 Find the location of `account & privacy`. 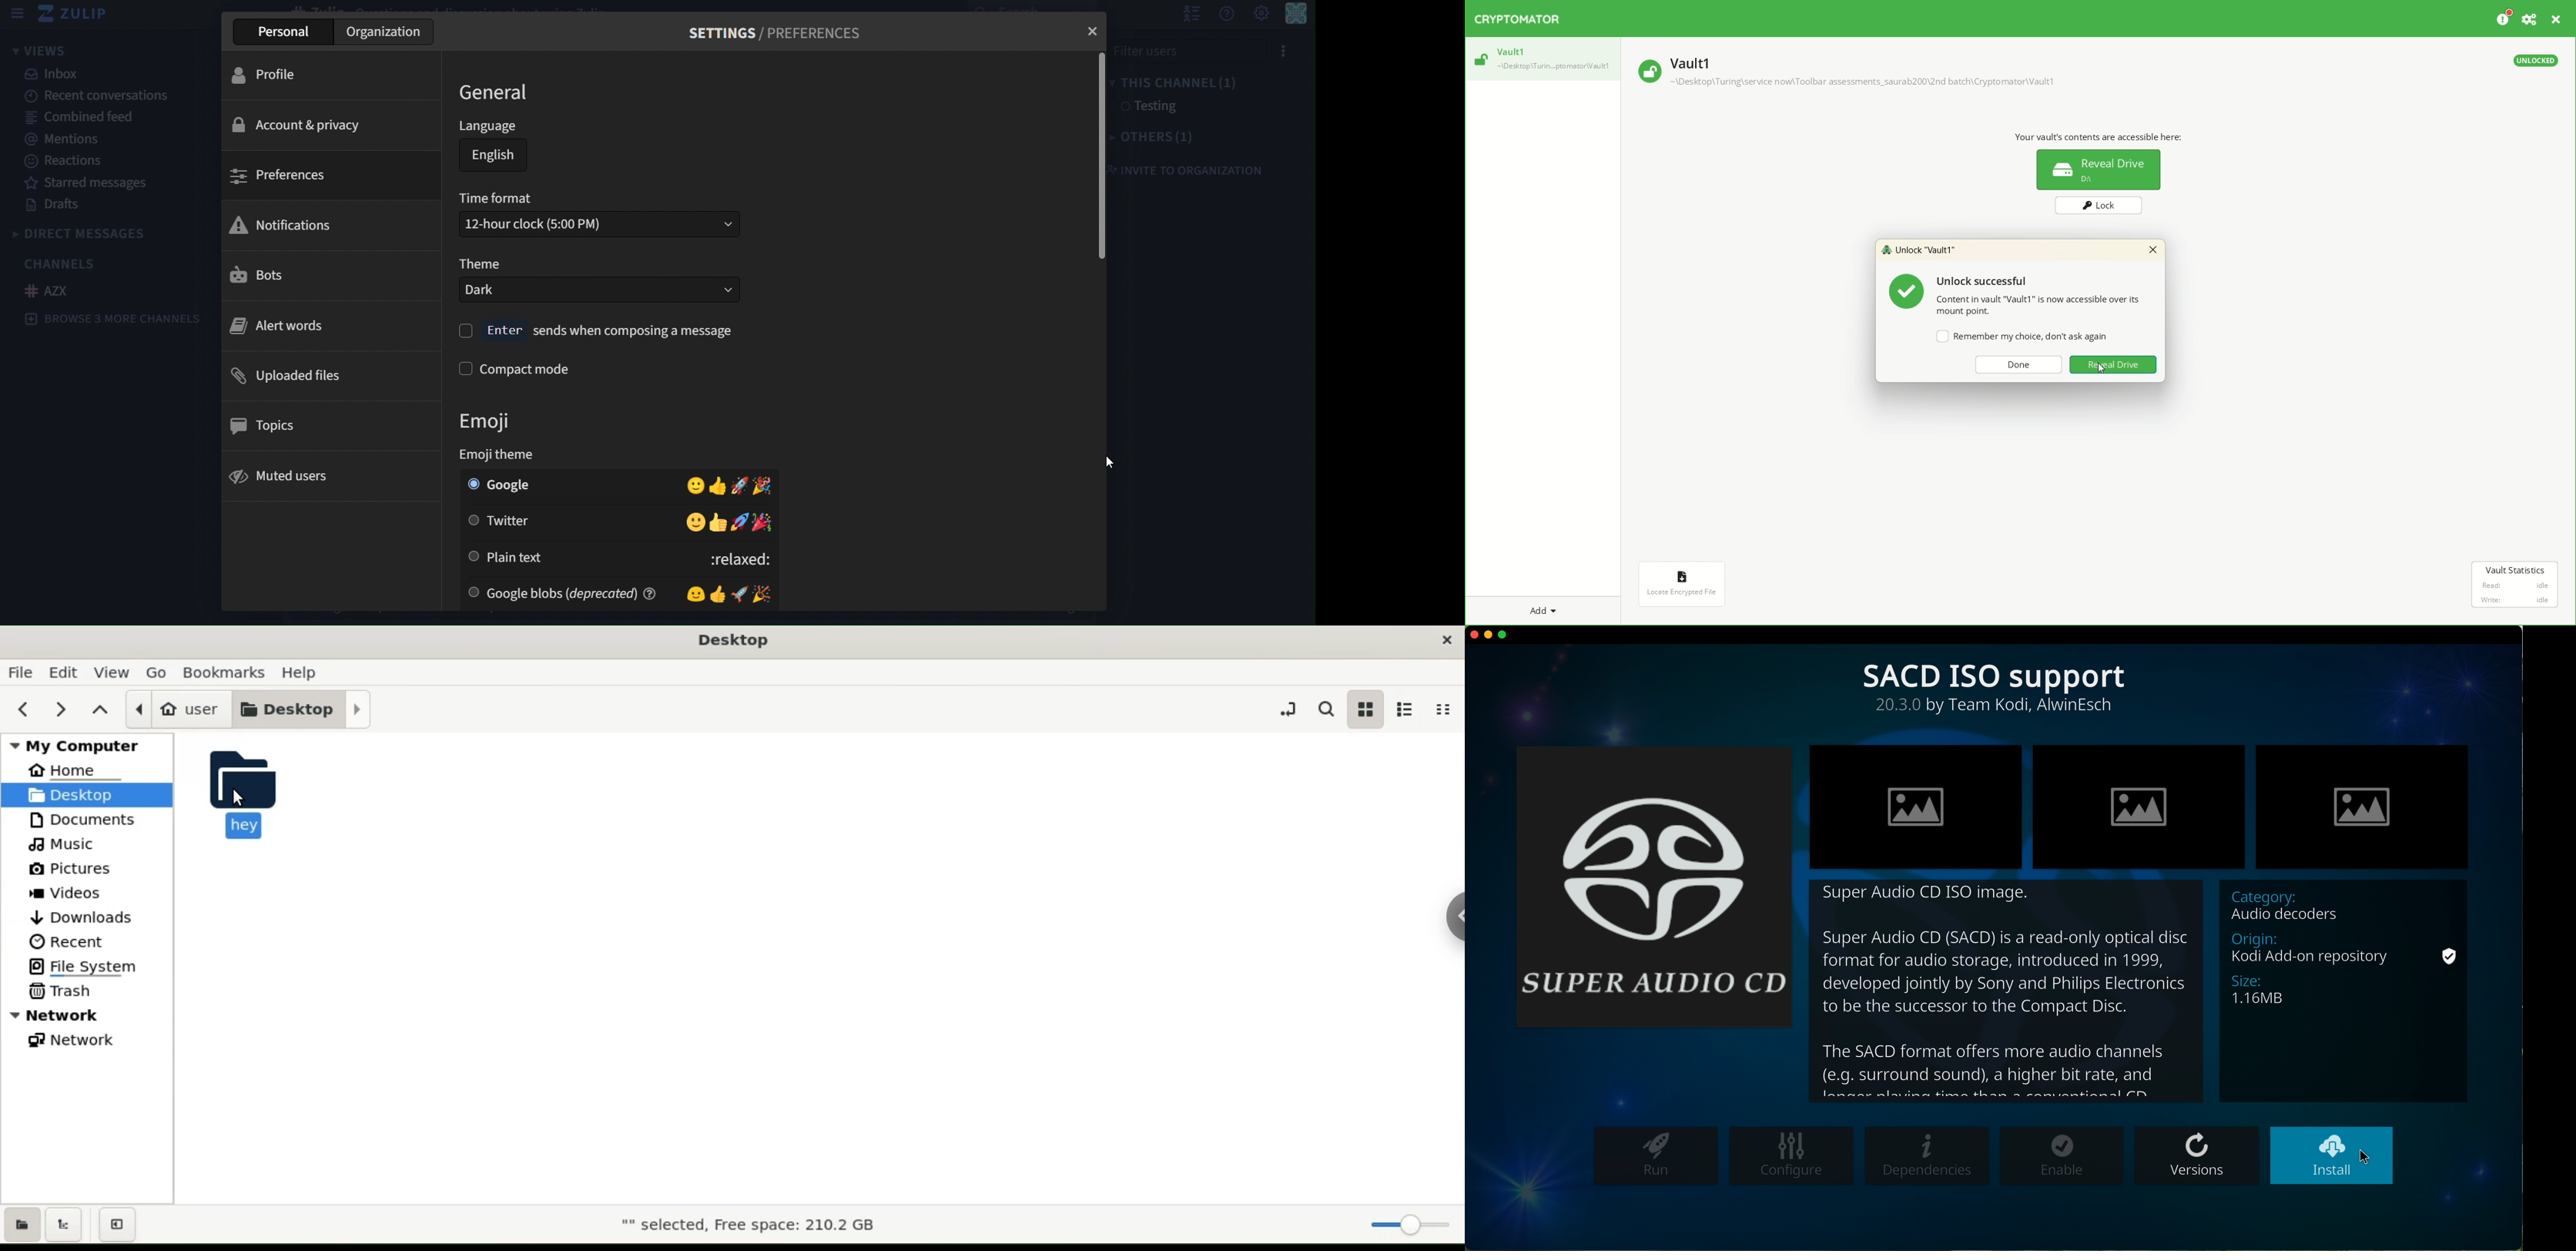

account & privacy is located at coordinates (300, 123).